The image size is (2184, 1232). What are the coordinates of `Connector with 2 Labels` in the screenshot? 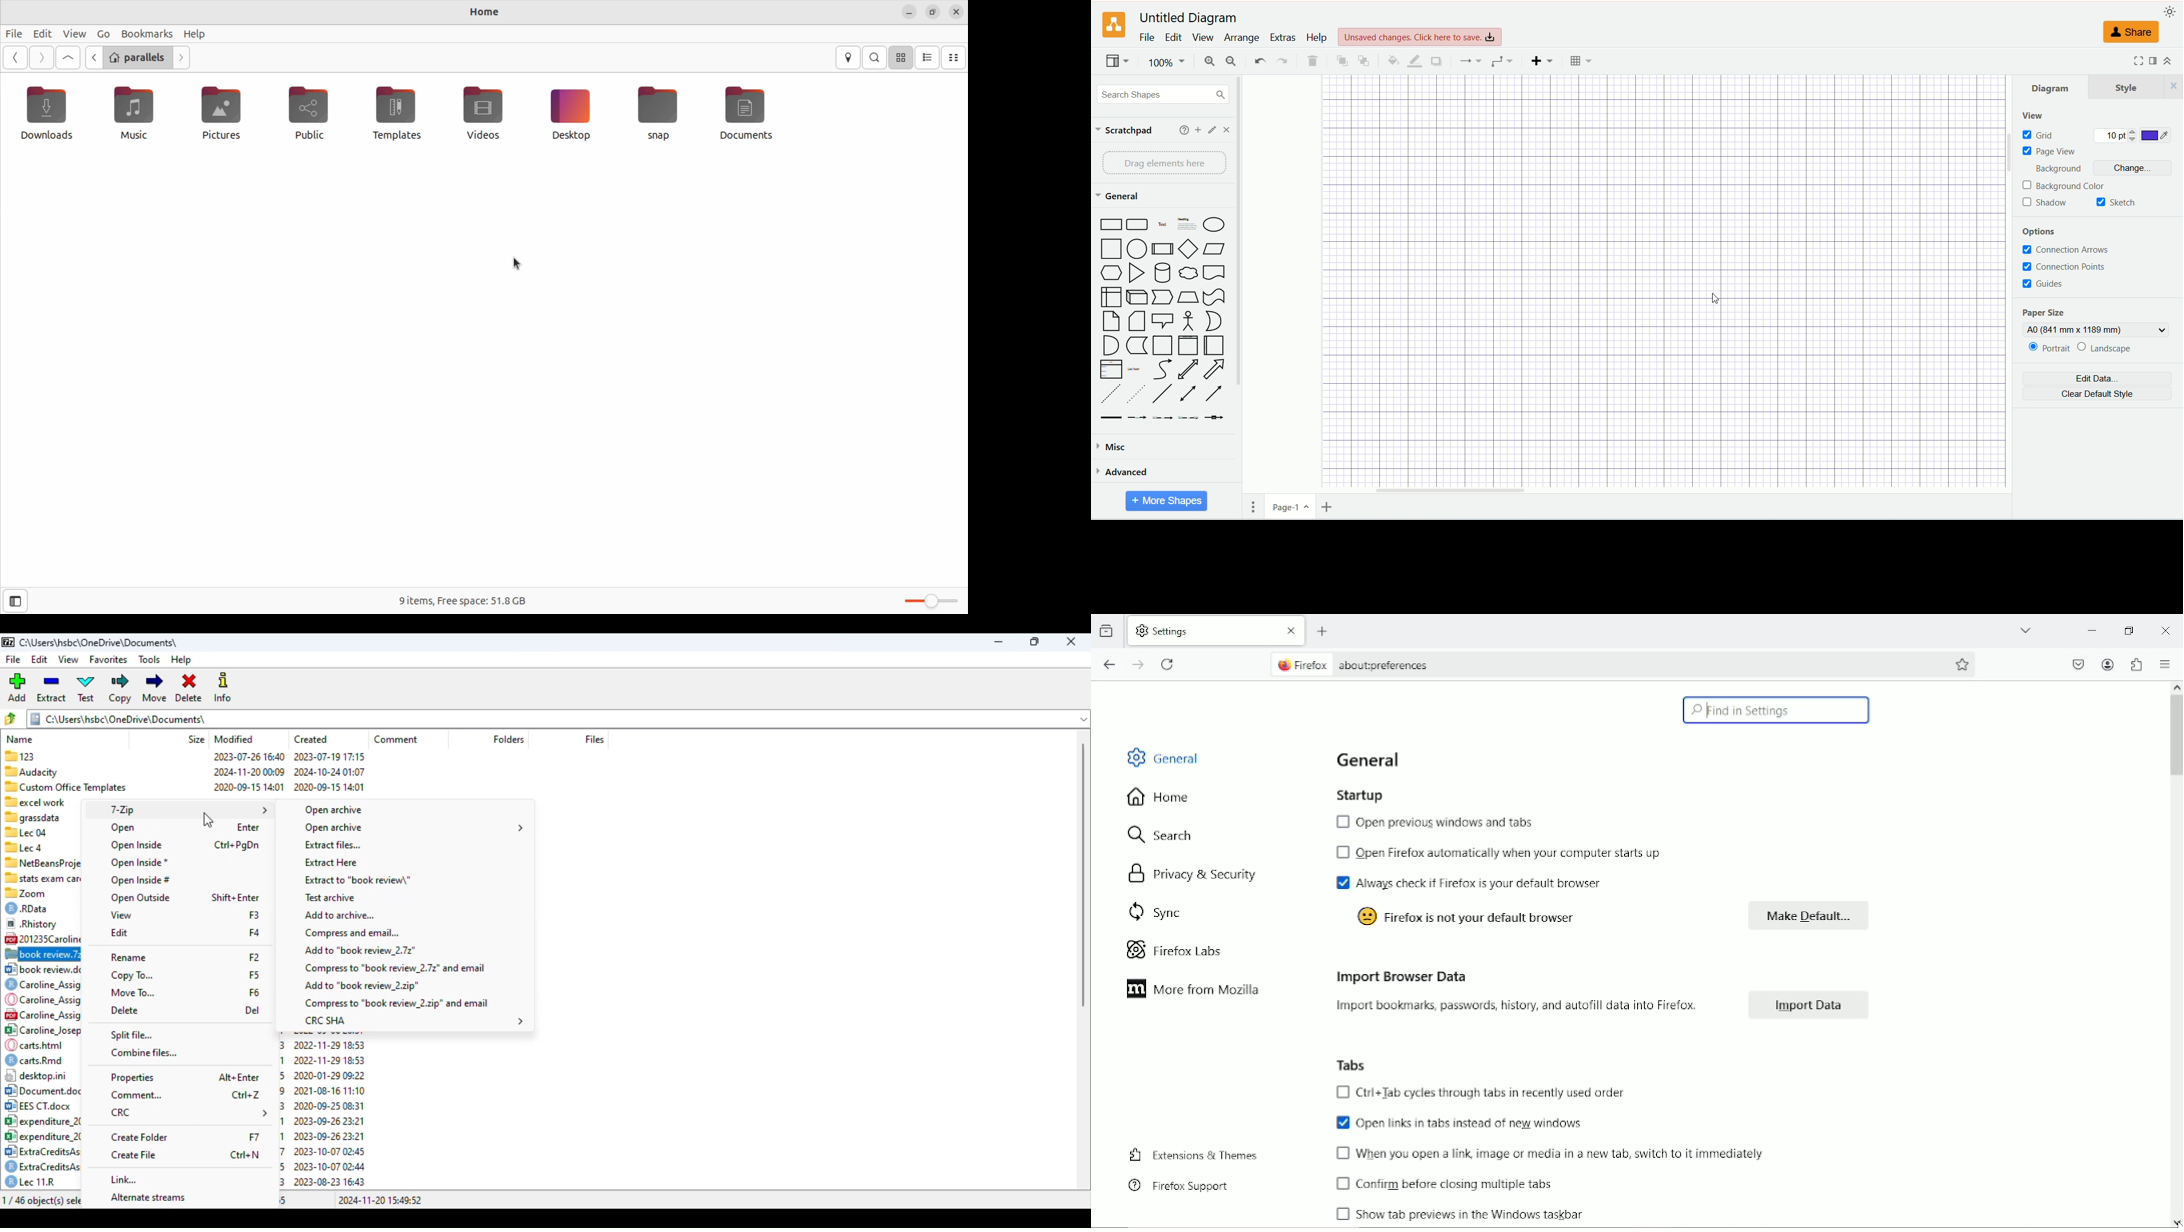 It's located at (1163, 419).